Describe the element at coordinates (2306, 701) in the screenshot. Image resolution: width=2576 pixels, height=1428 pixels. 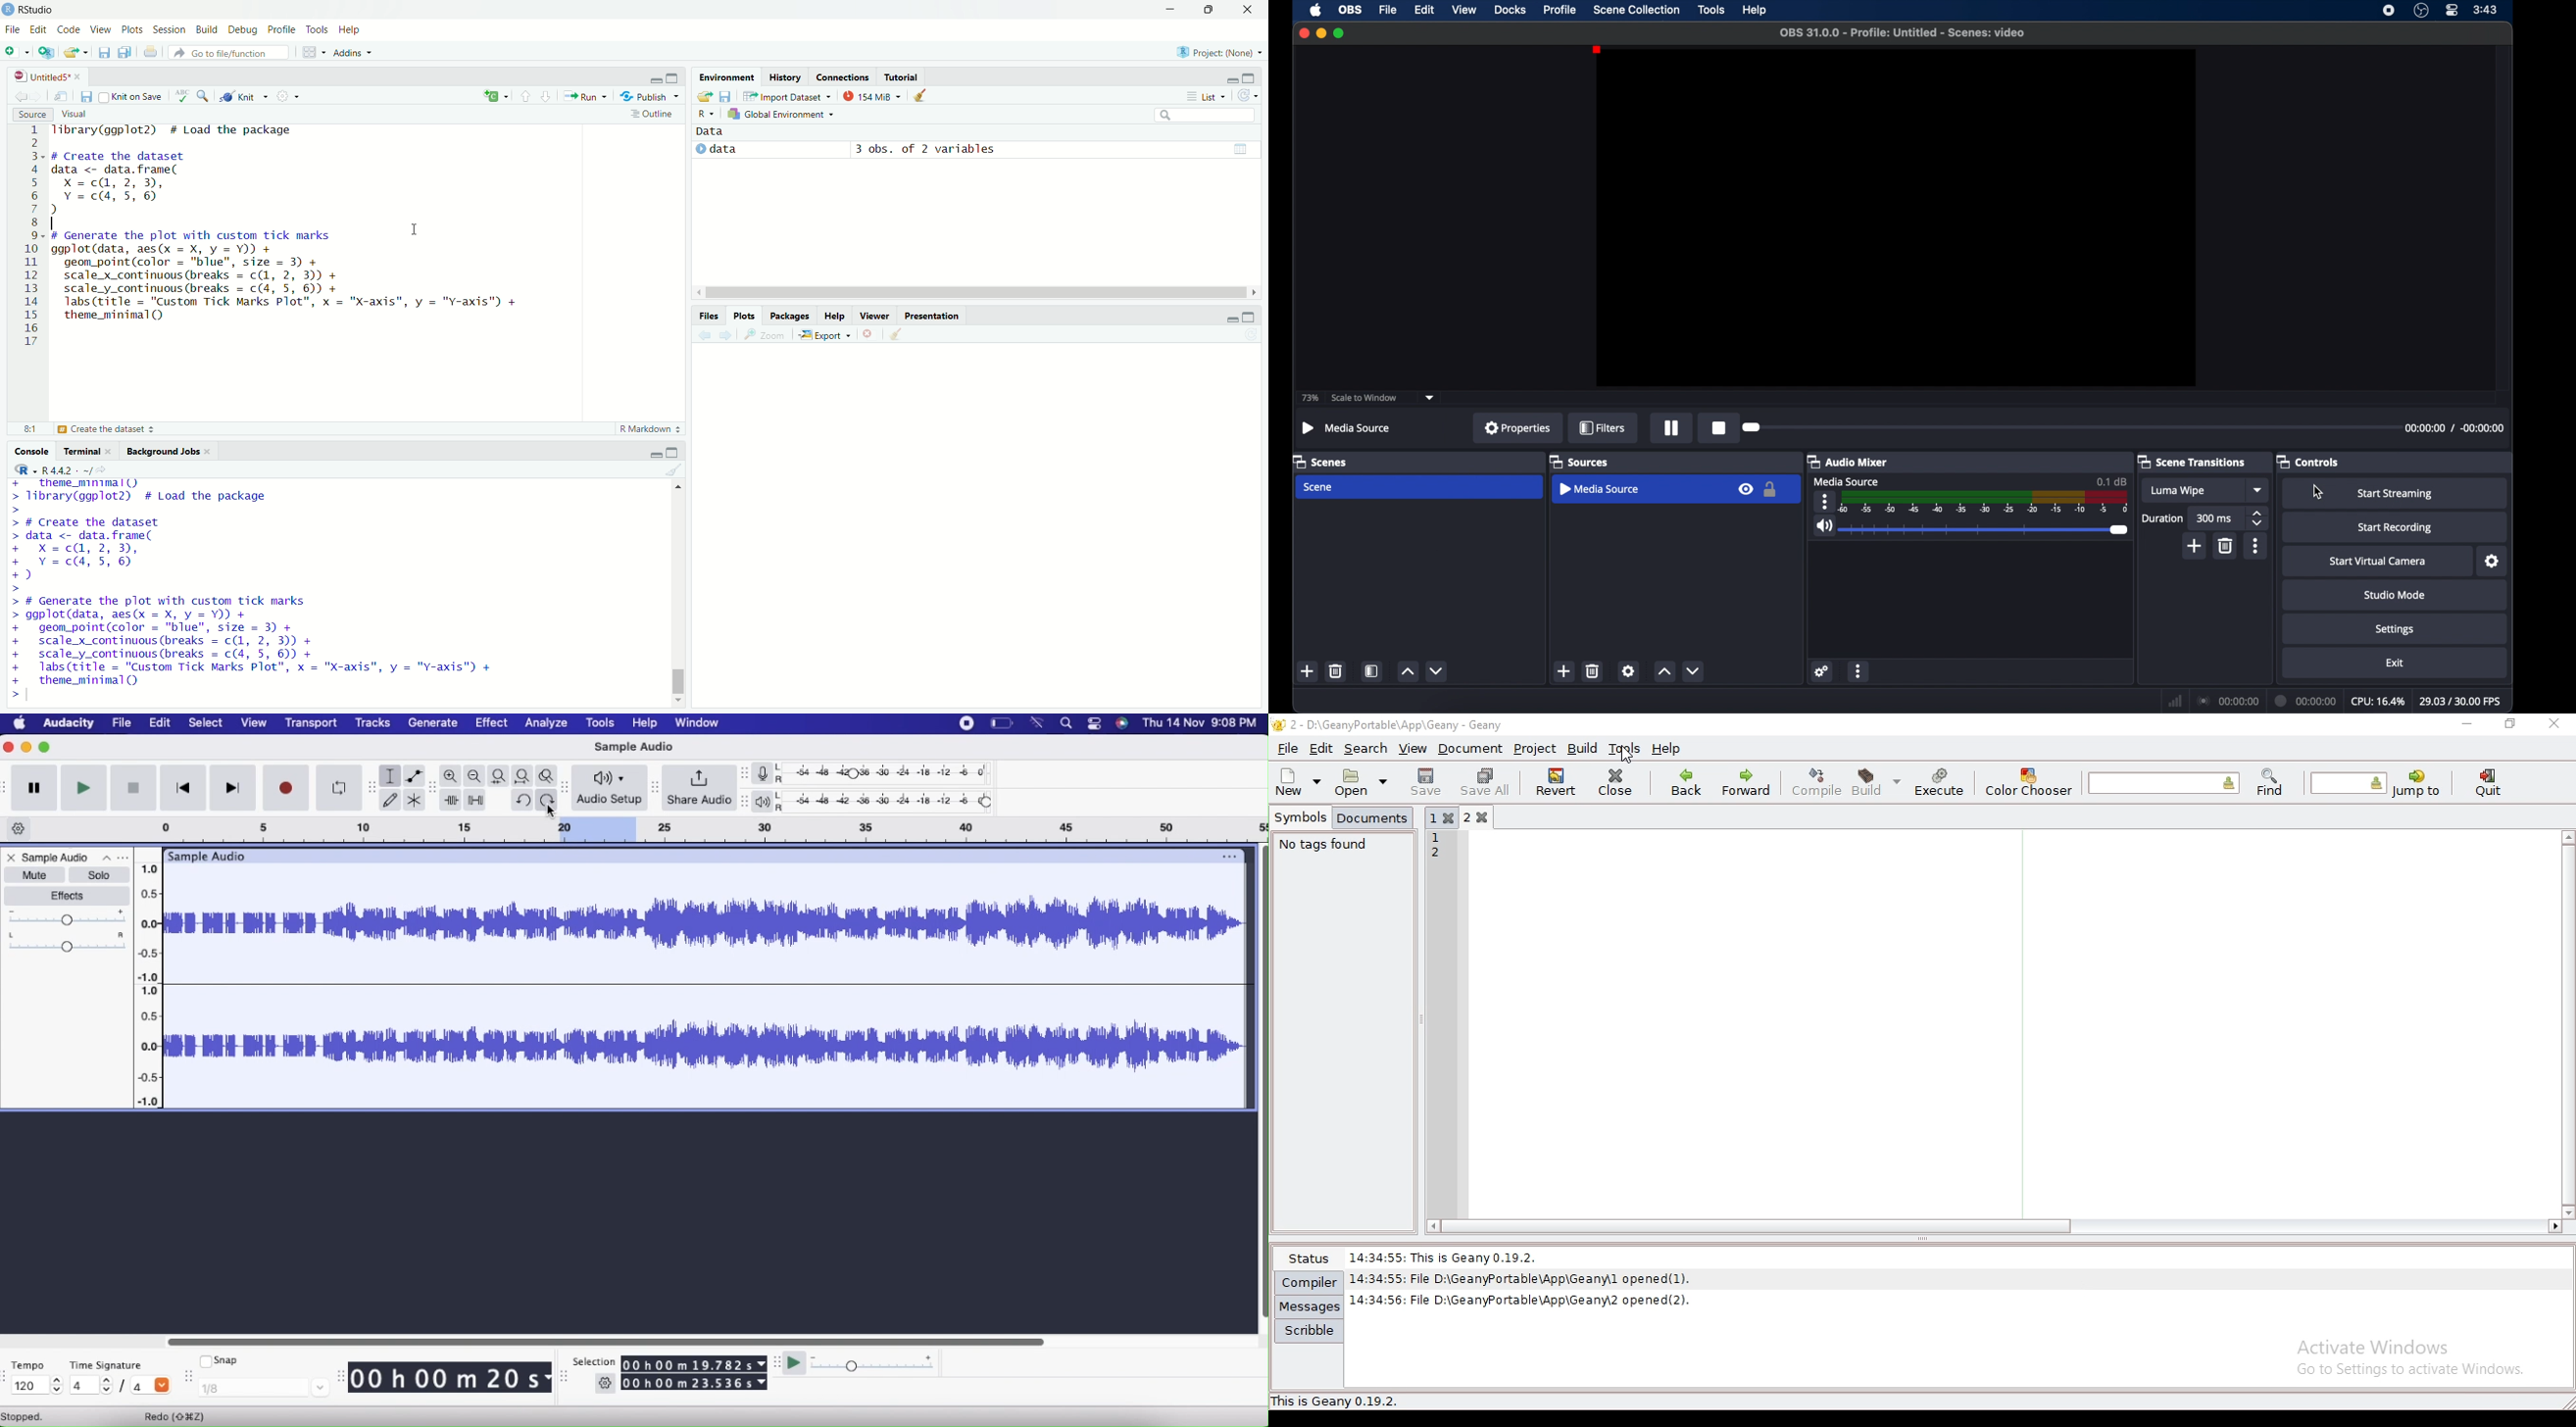
I see `00:00:00` at that location.